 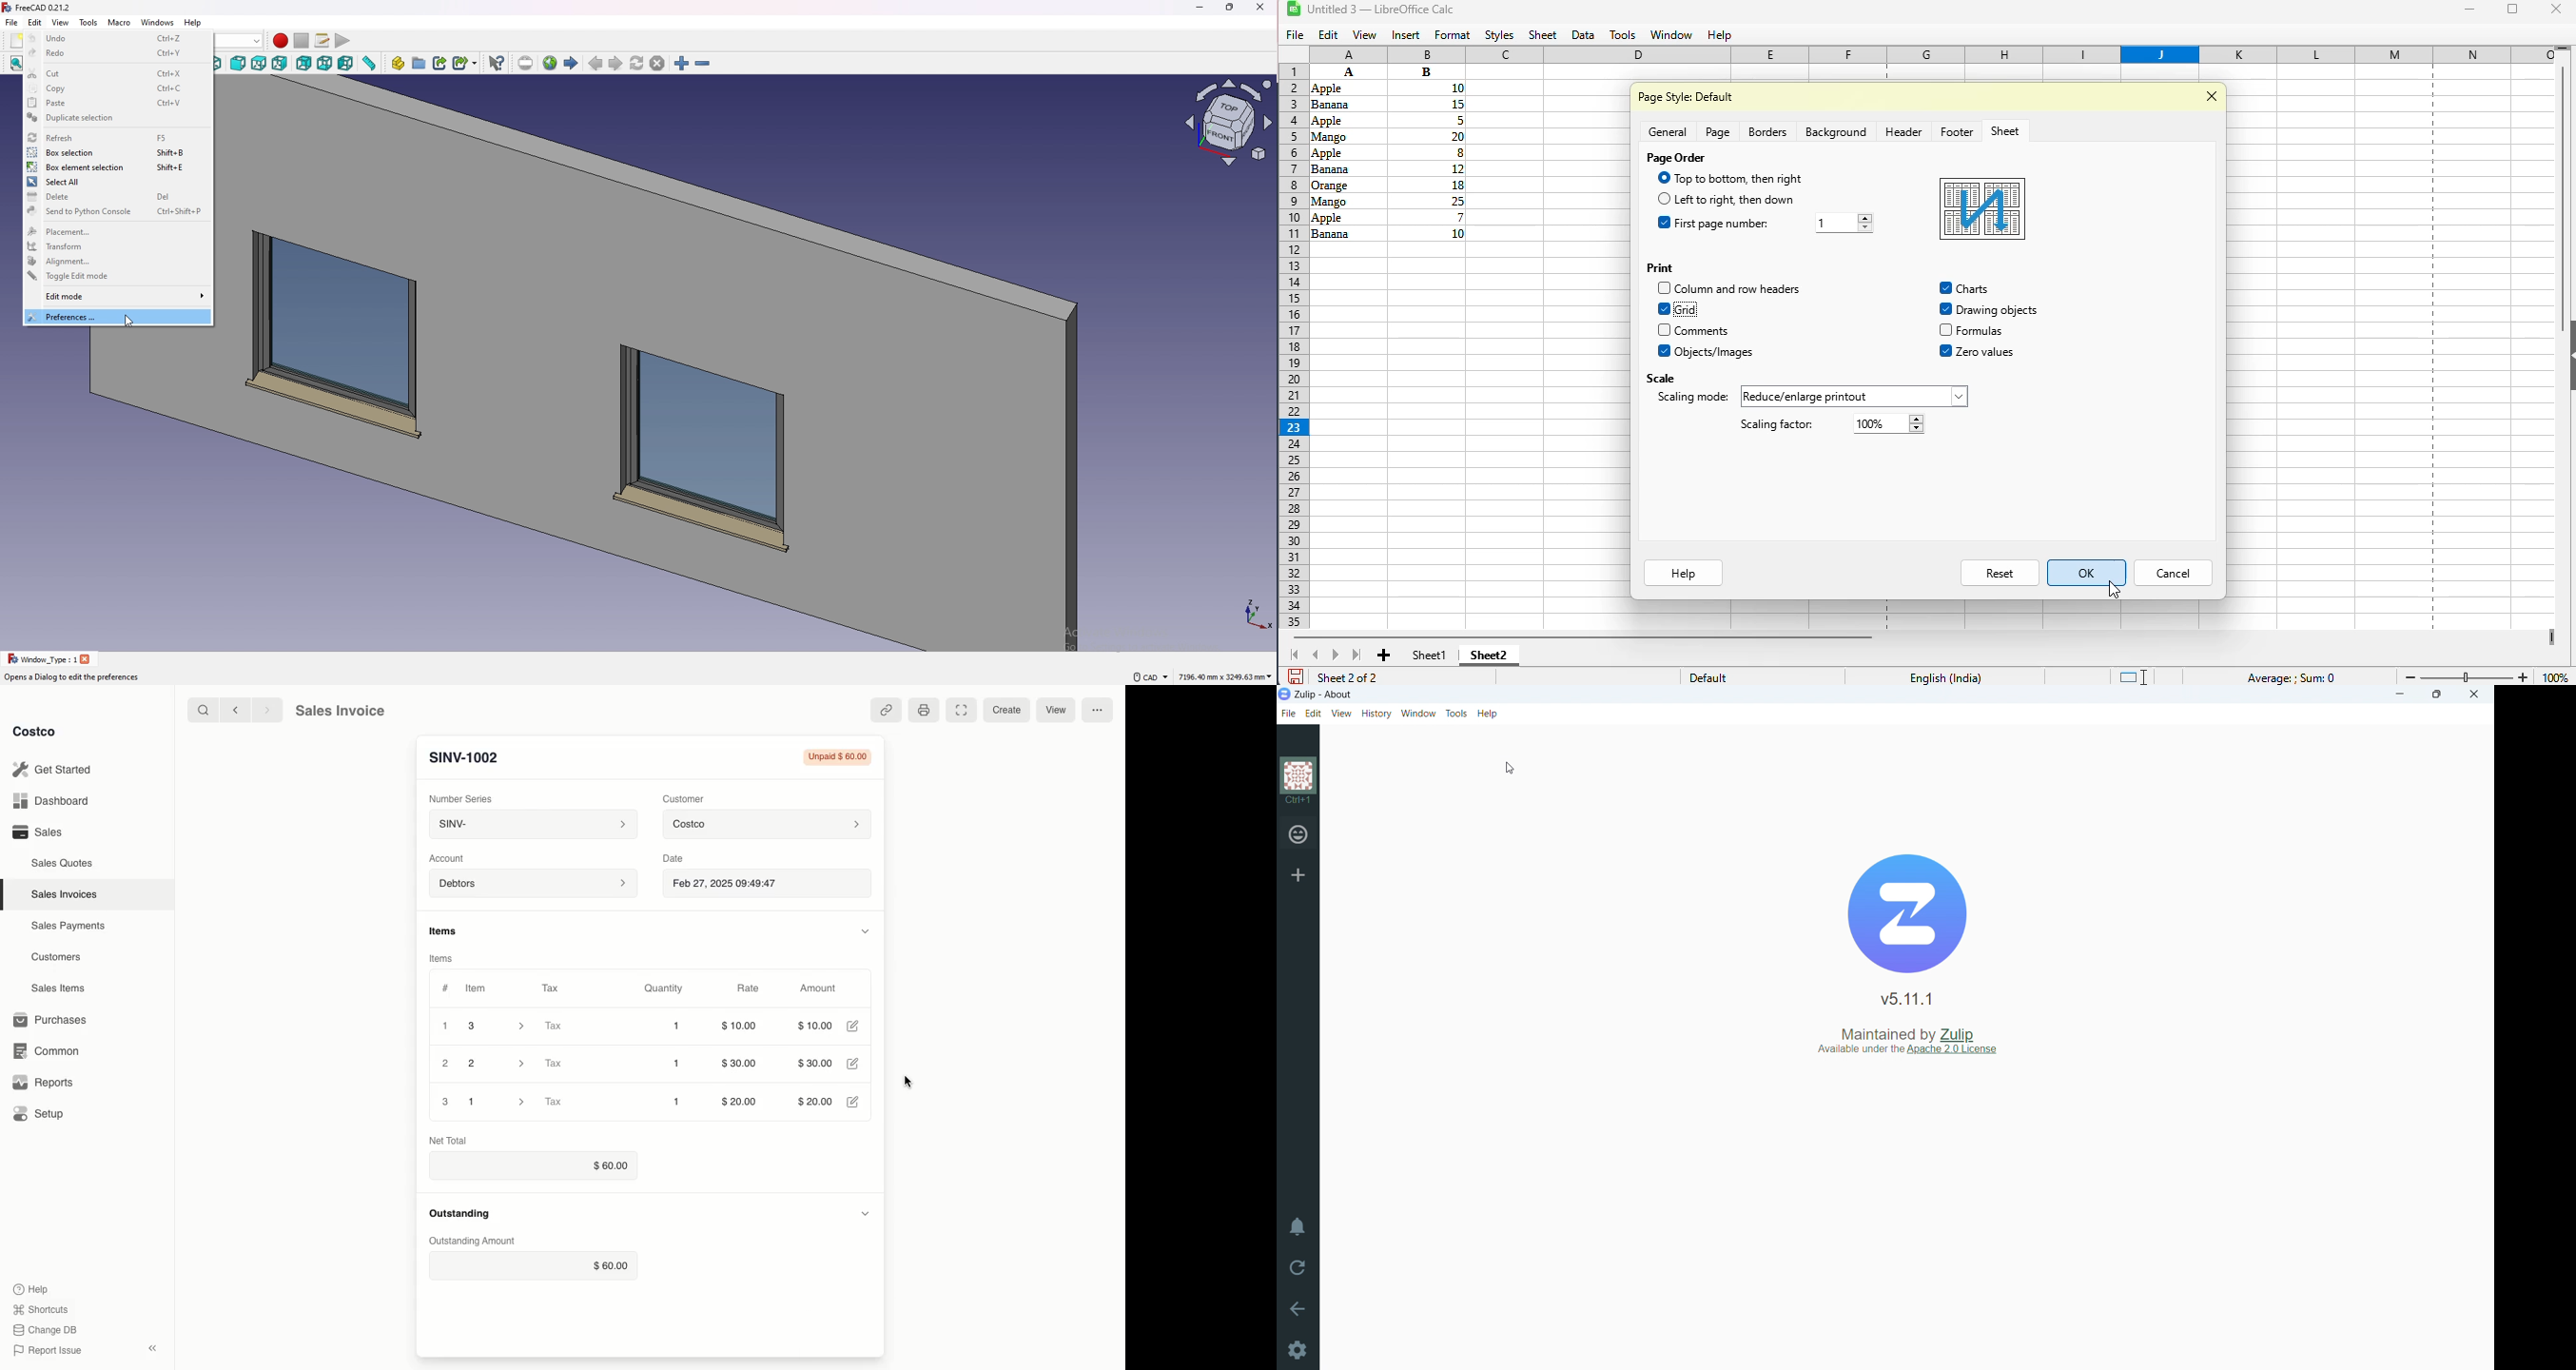 I want to click on add organization, so click(x=1298, y=875).